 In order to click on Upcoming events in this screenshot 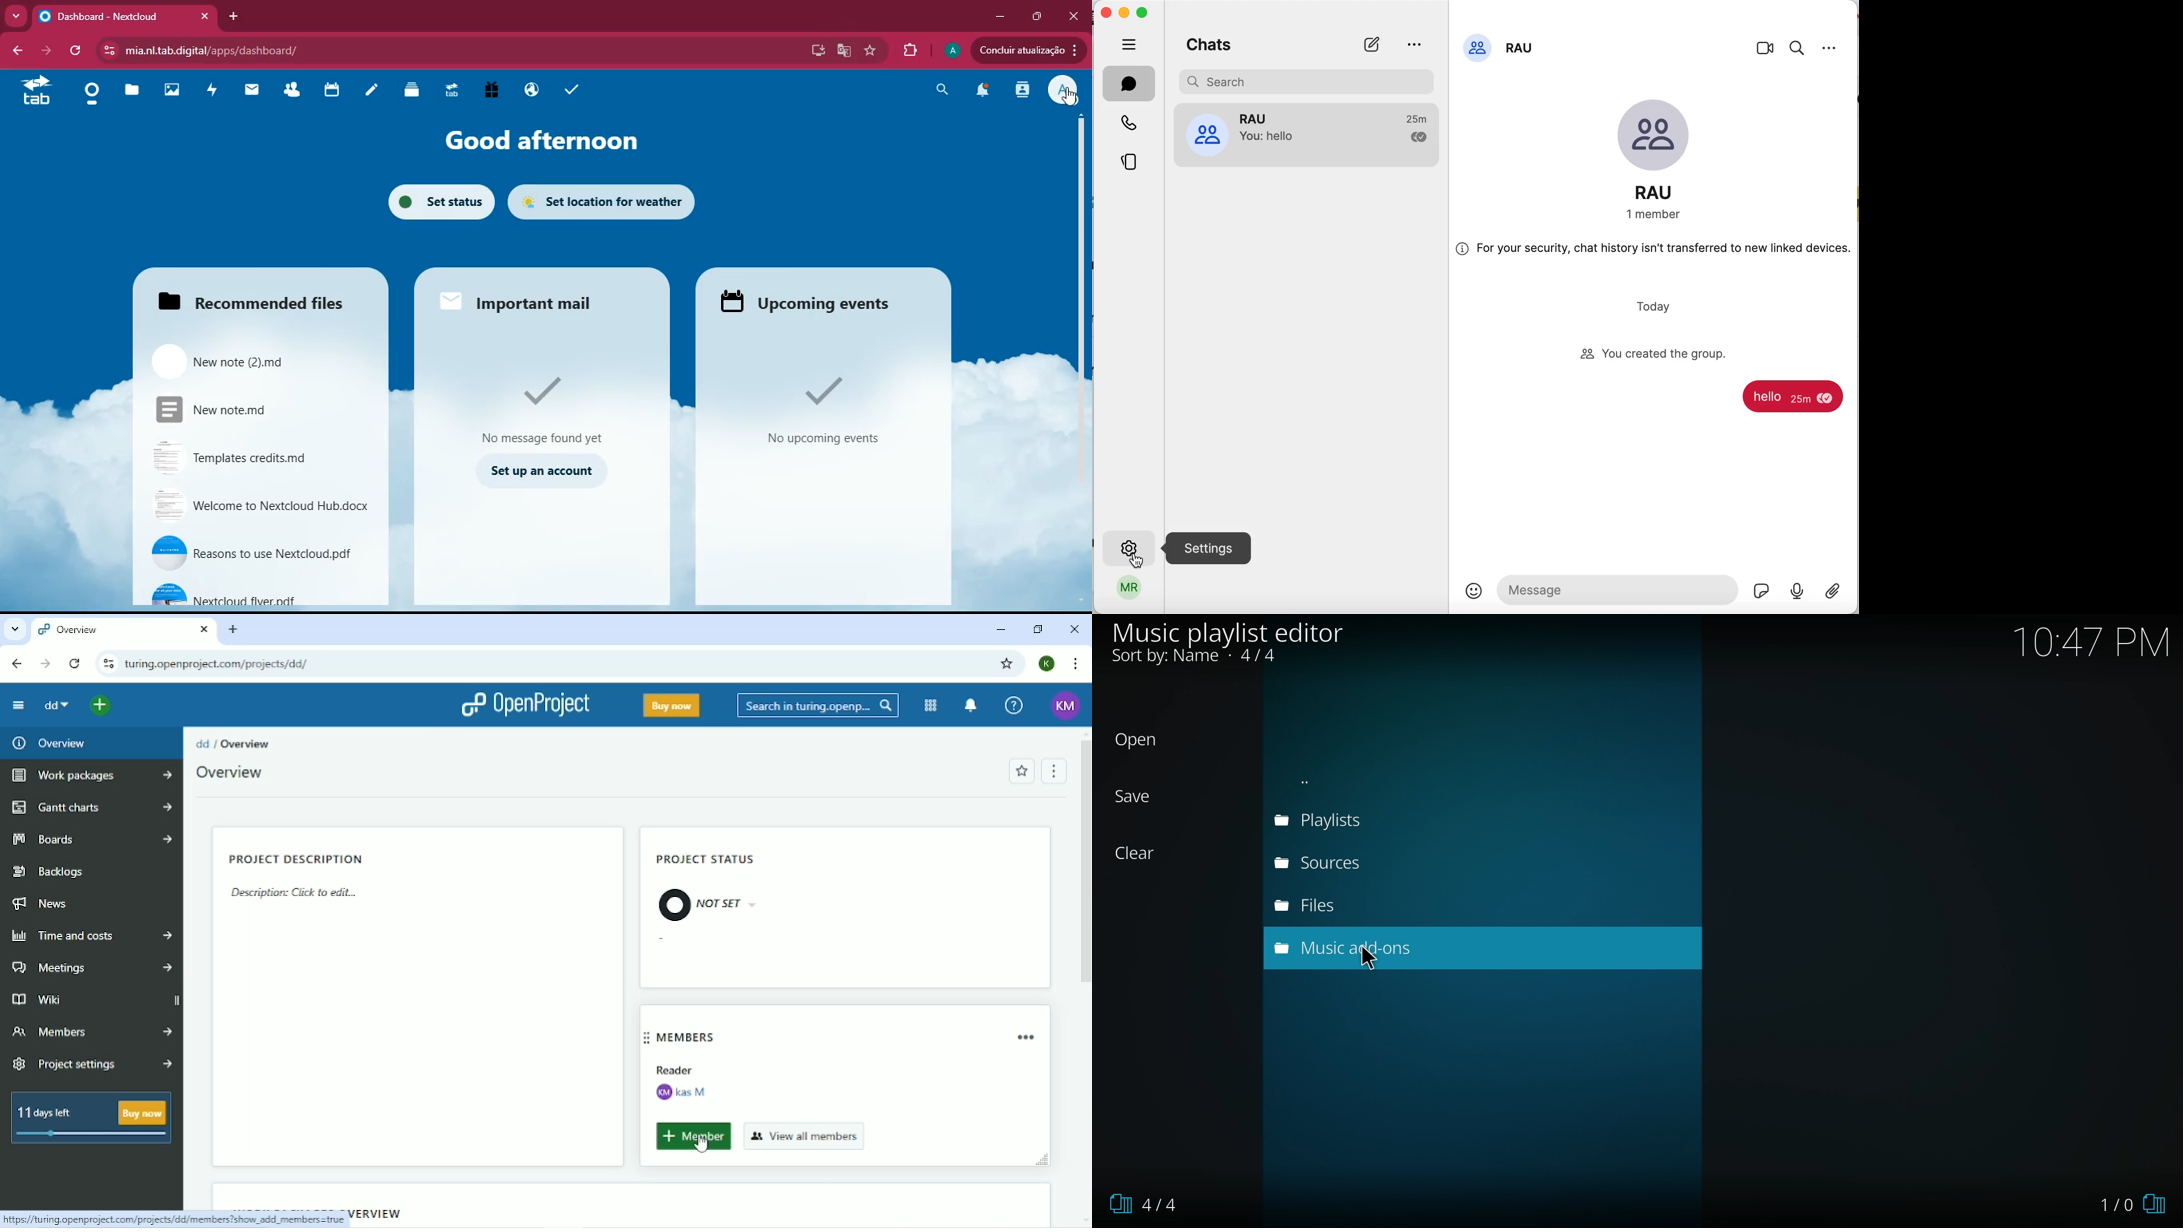, I will do `click(807, 303)`.